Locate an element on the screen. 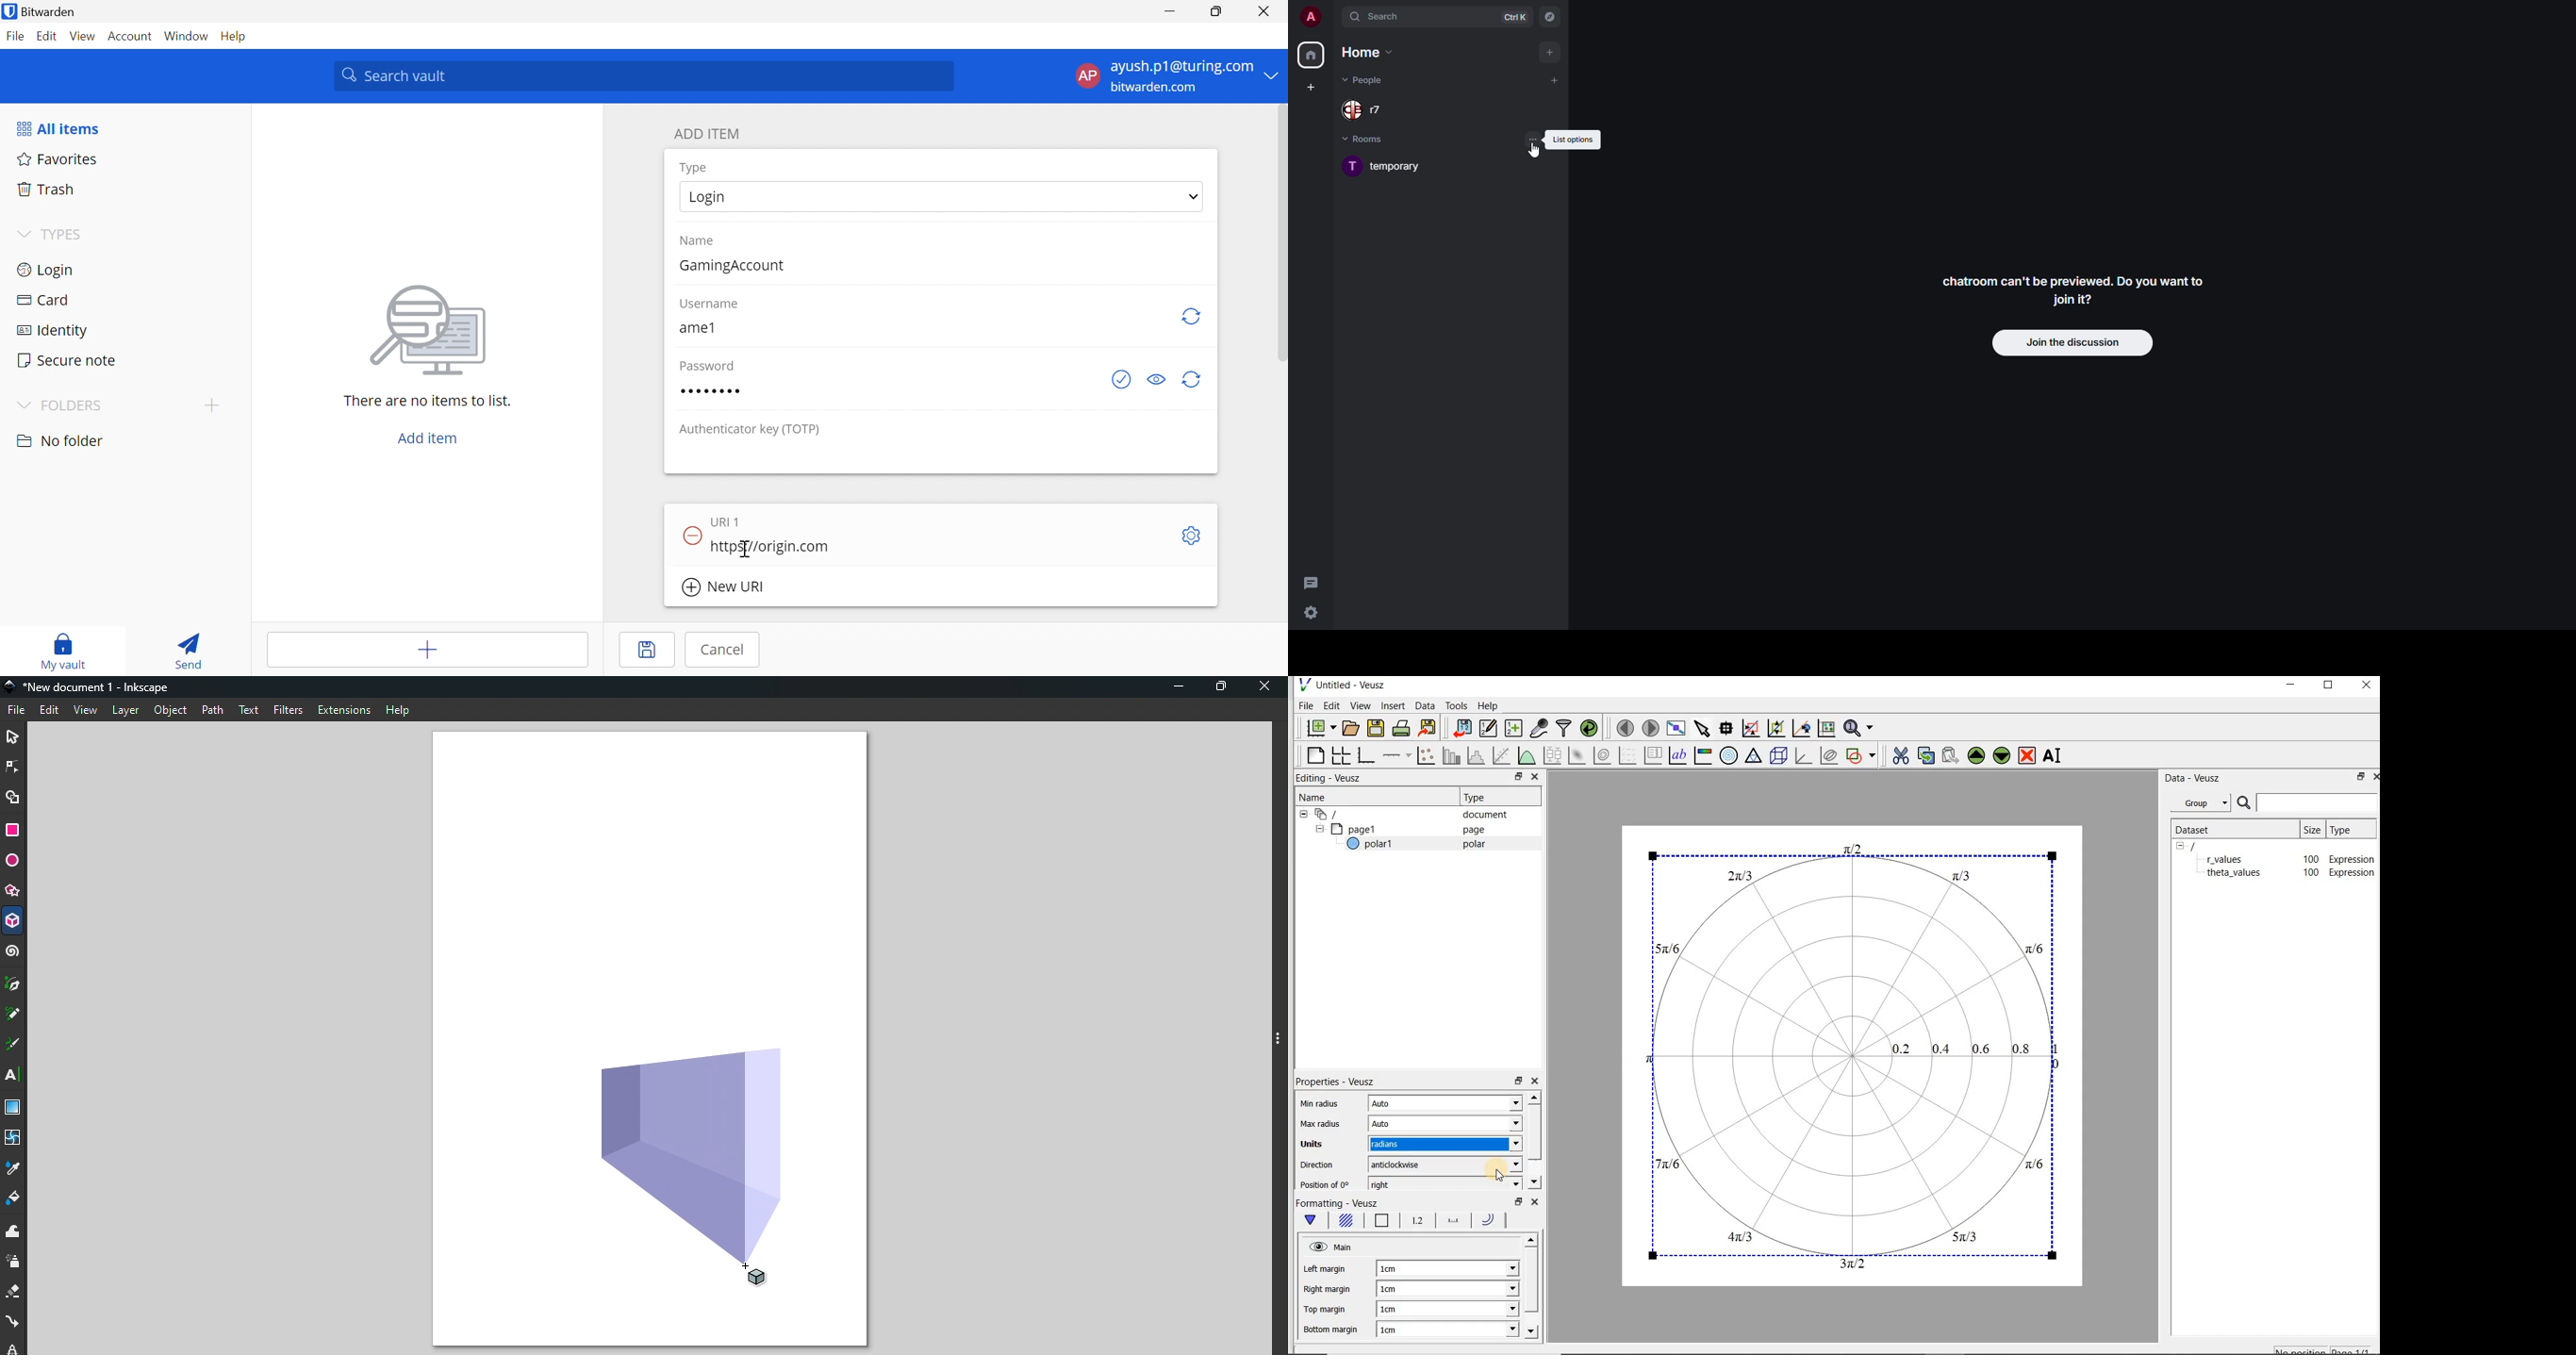 This screenshot has height=1372, width=2576. Save is located at coordinates (649, 650).